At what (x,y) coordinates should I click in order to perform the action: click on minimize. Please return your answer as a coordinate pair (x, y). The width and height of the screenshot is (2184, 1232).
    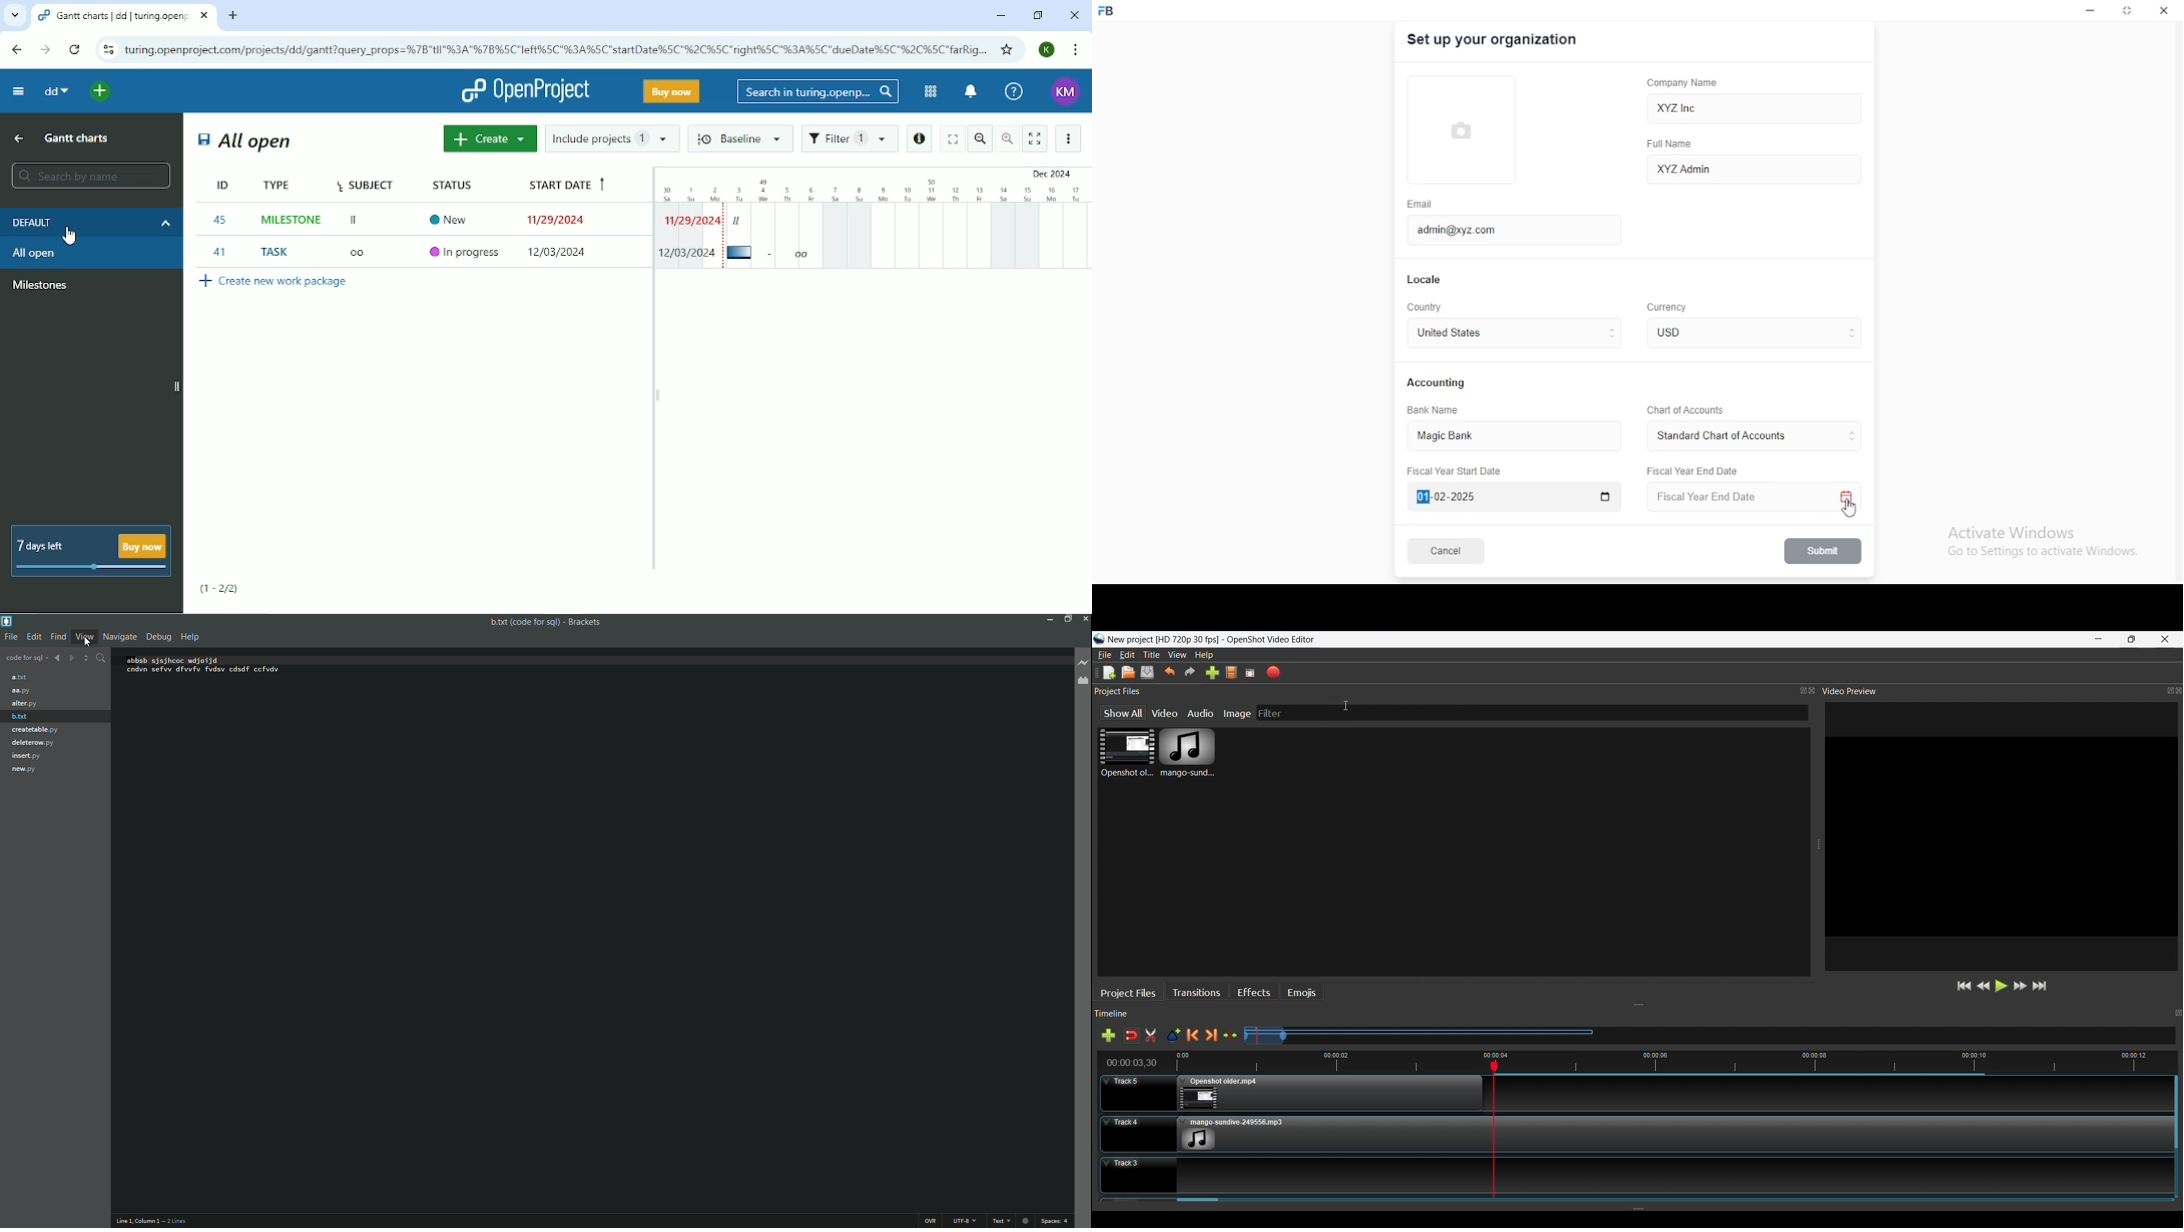
    Looking at the image, I should click on (2091, 11).